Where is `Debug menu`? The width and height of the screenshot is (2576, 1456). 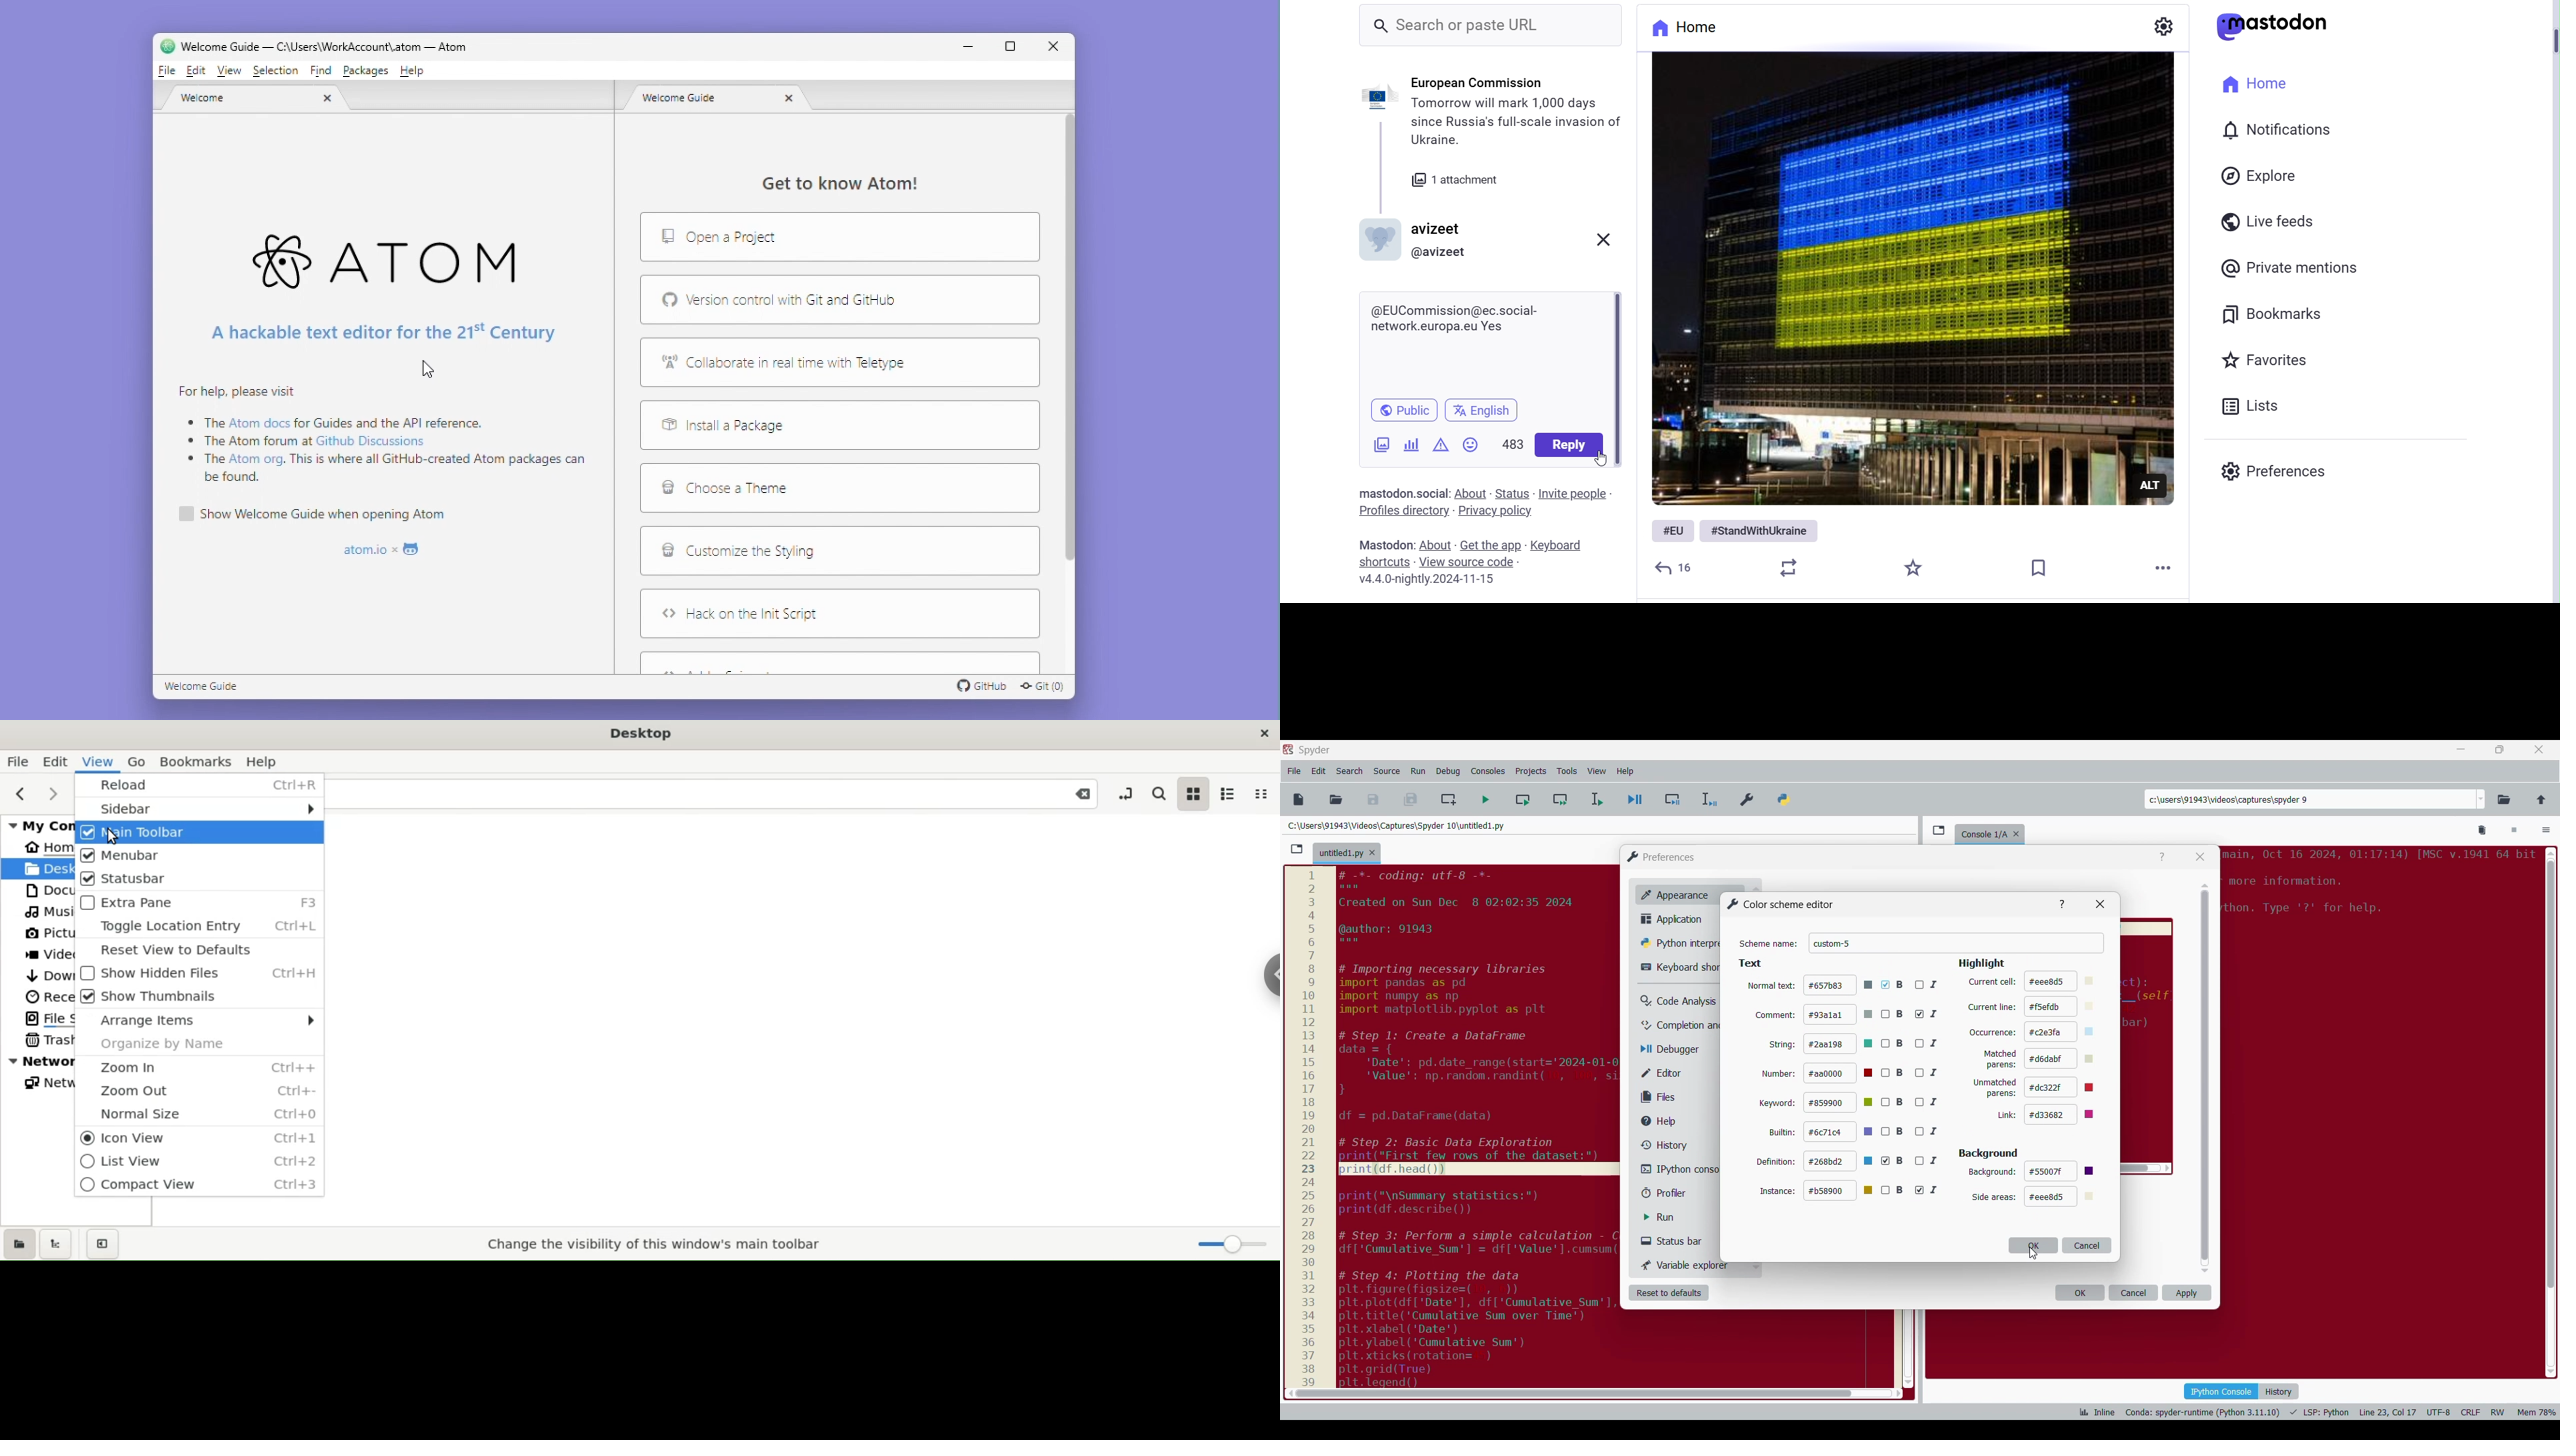 Debug menu is located at coordinates (1448, 771).